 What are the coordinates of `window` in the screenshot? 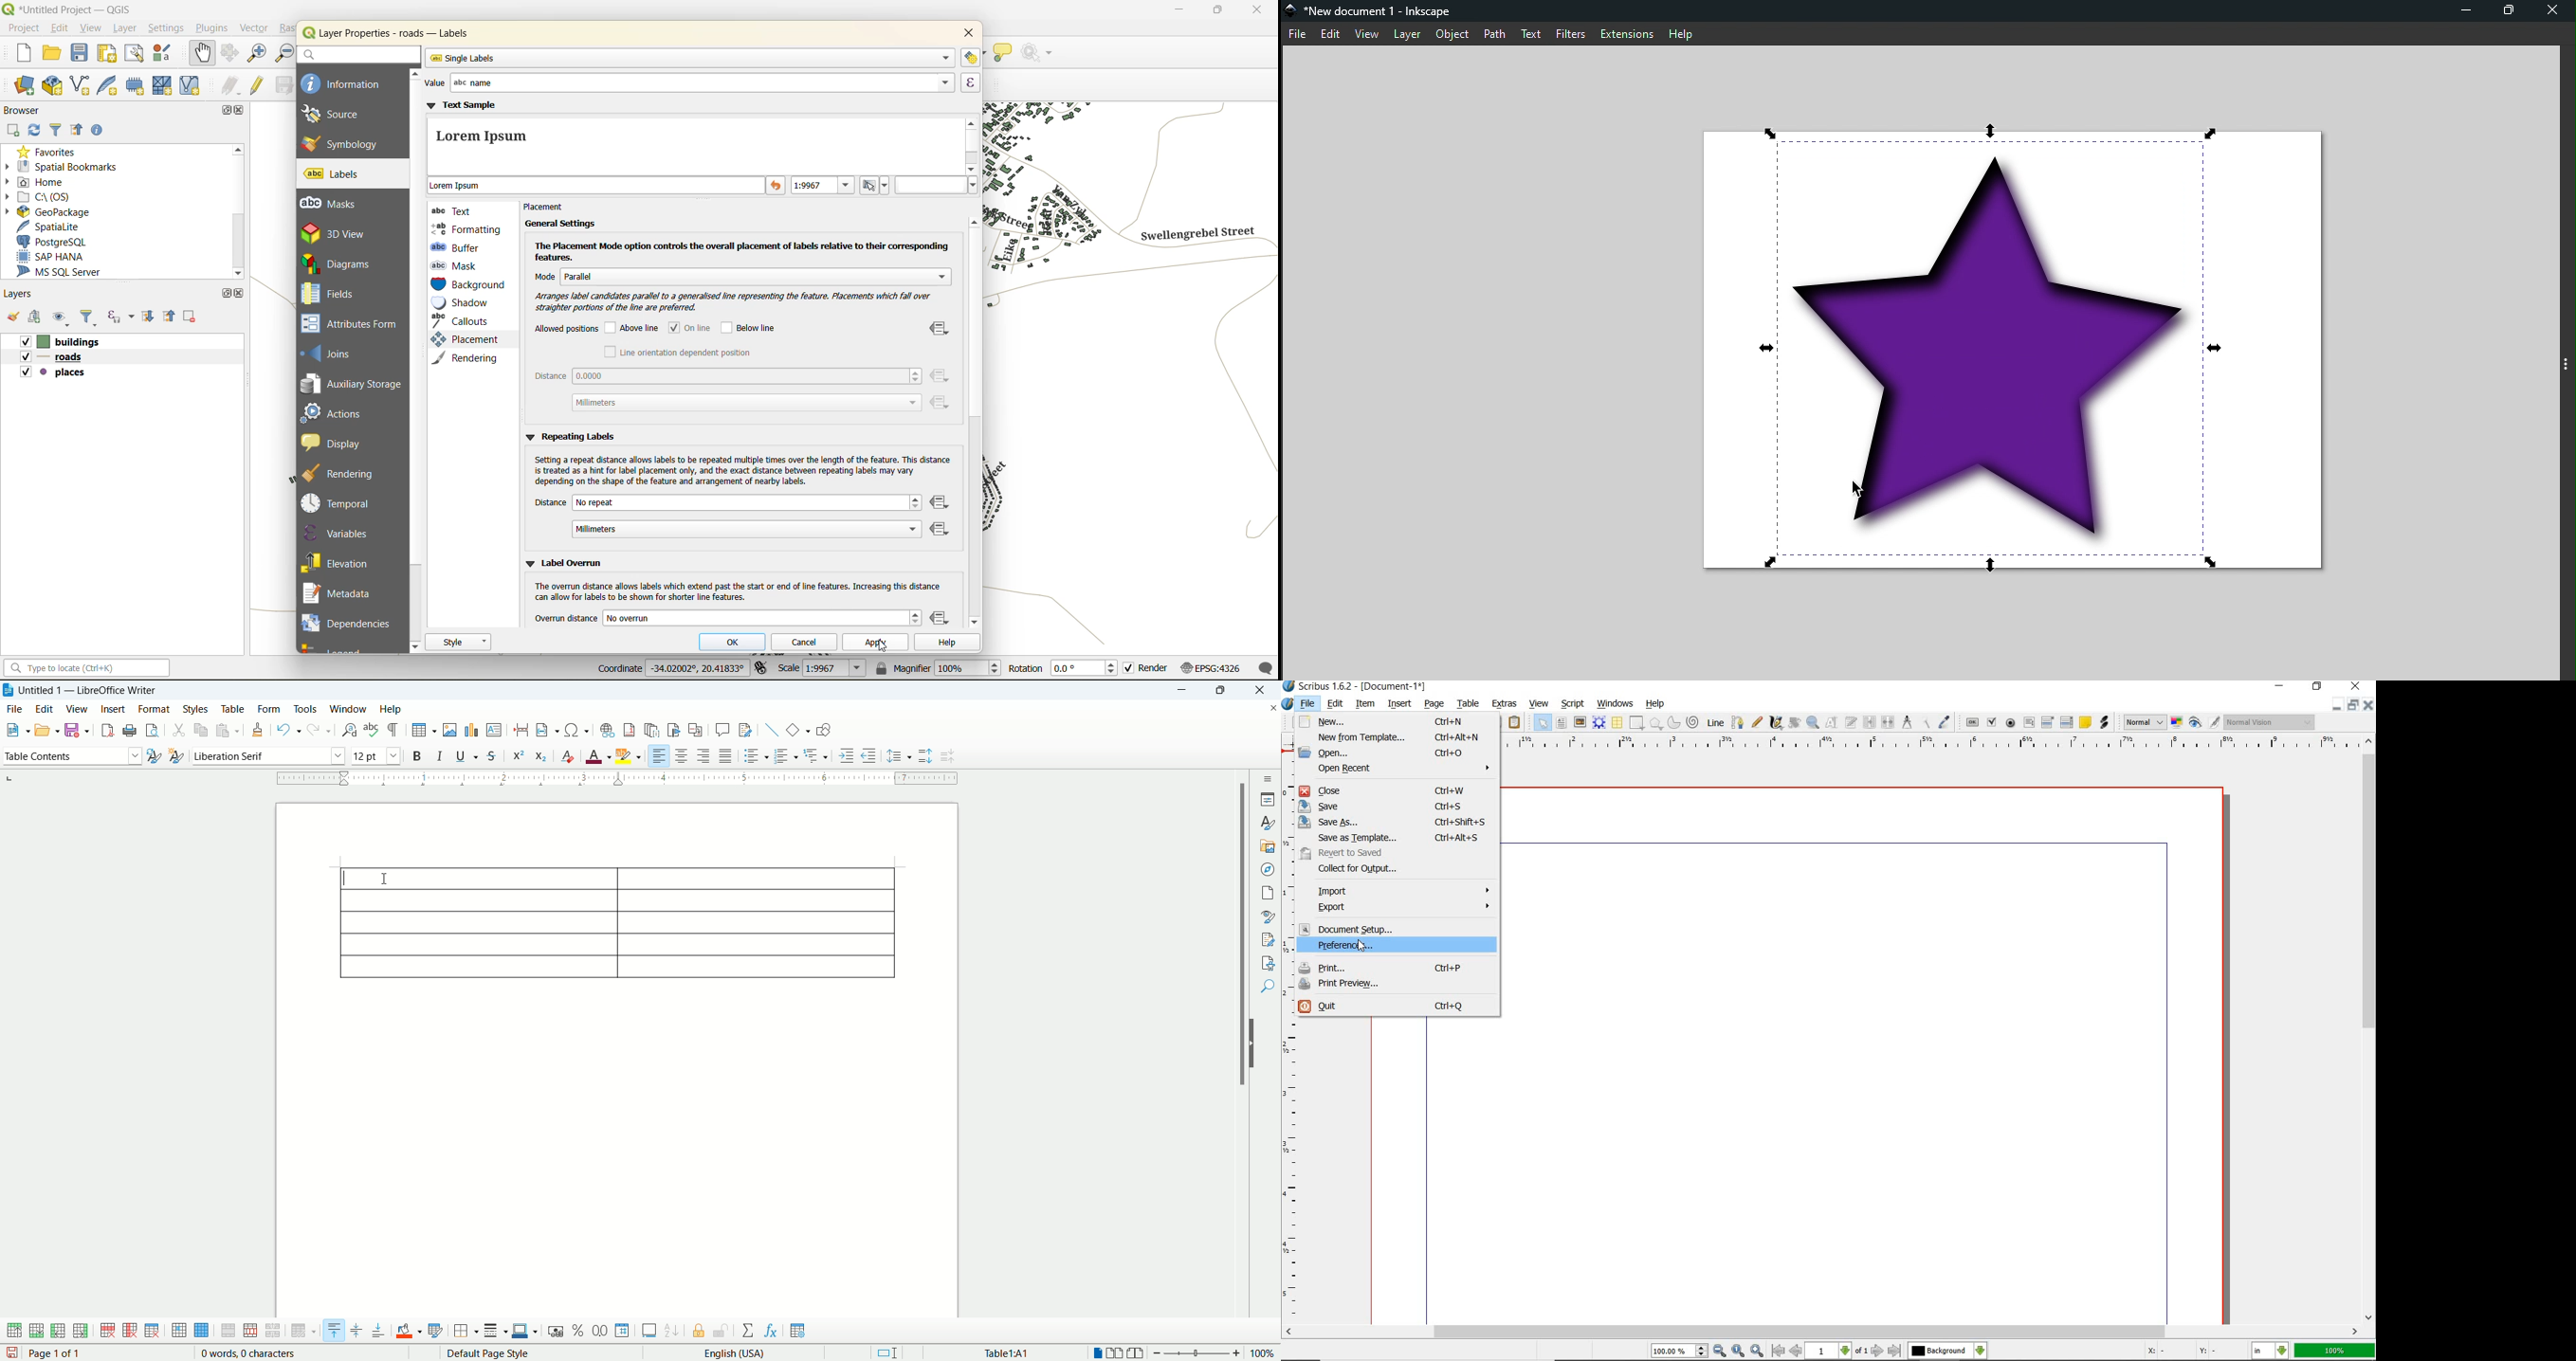 It's located at (350, 709).